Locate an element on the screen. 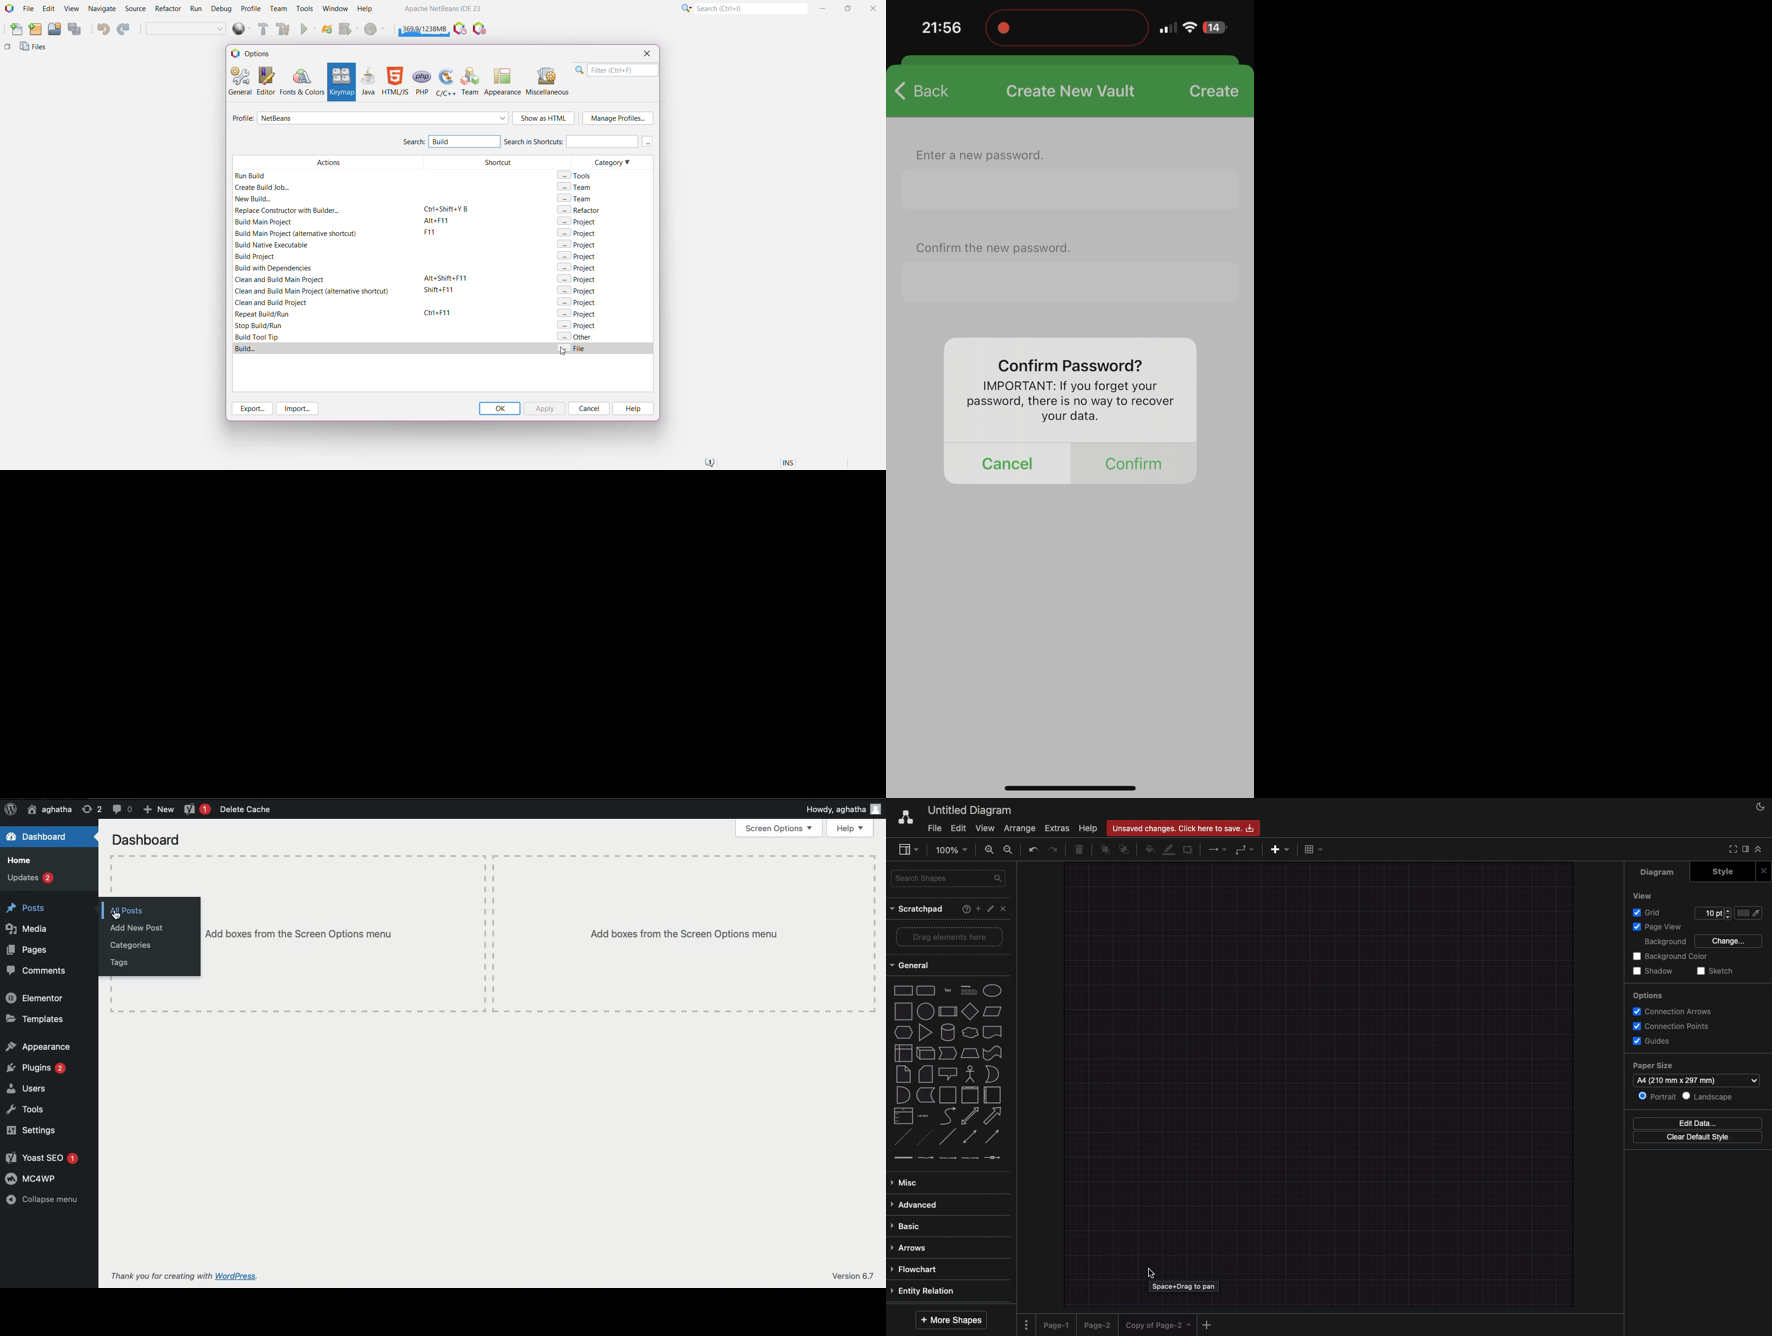 This screenshot has height=1344, width=1792. confirm password pop-up is located at coordinates (1071, 380).